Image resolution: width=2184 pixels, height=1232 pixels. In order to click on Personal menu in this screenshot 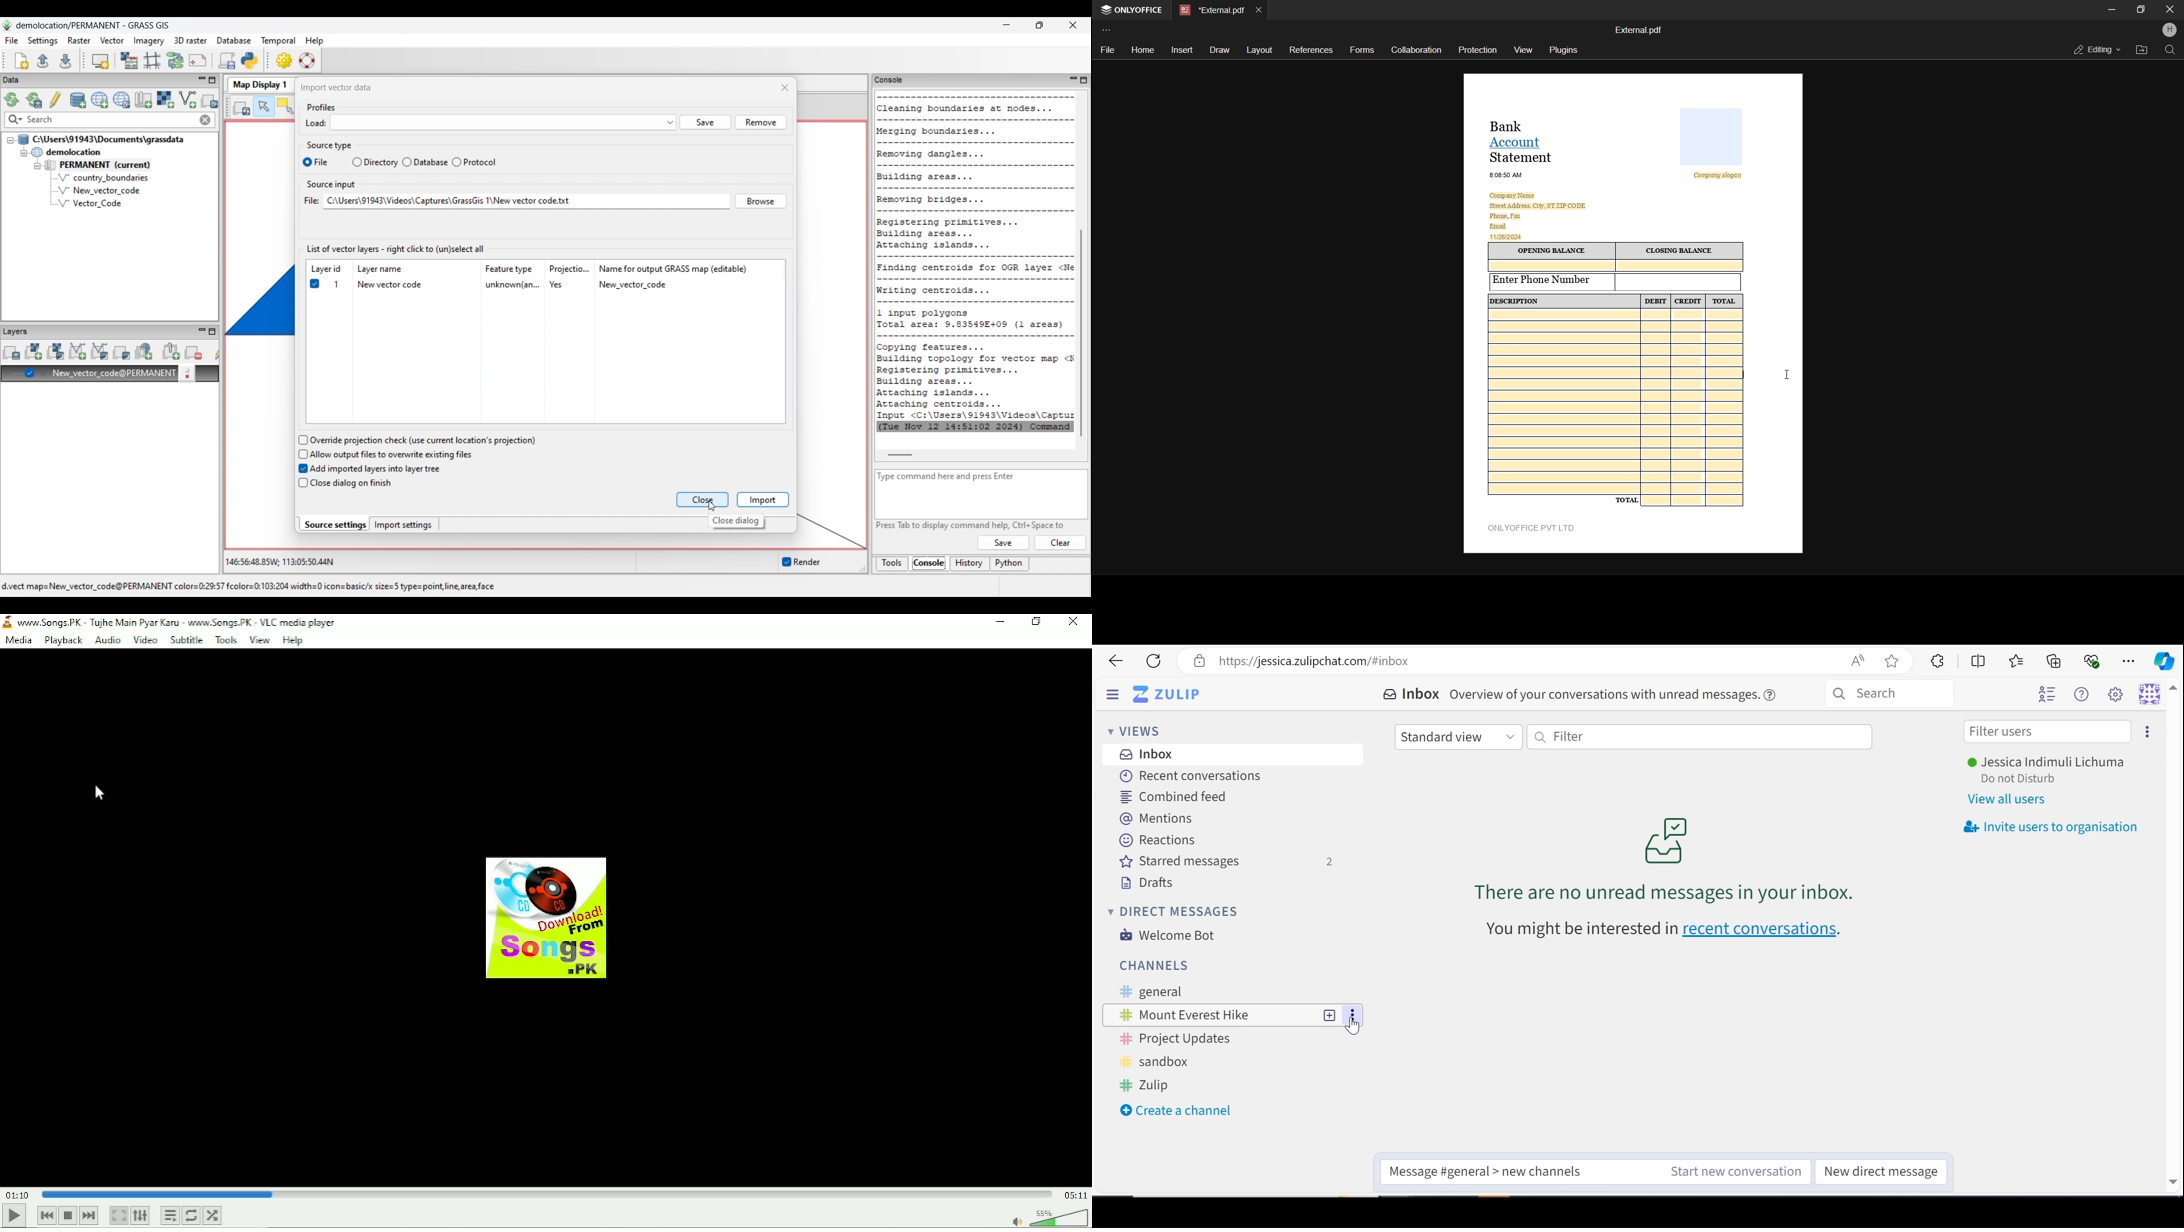, I will do `click(2152, 695)`.